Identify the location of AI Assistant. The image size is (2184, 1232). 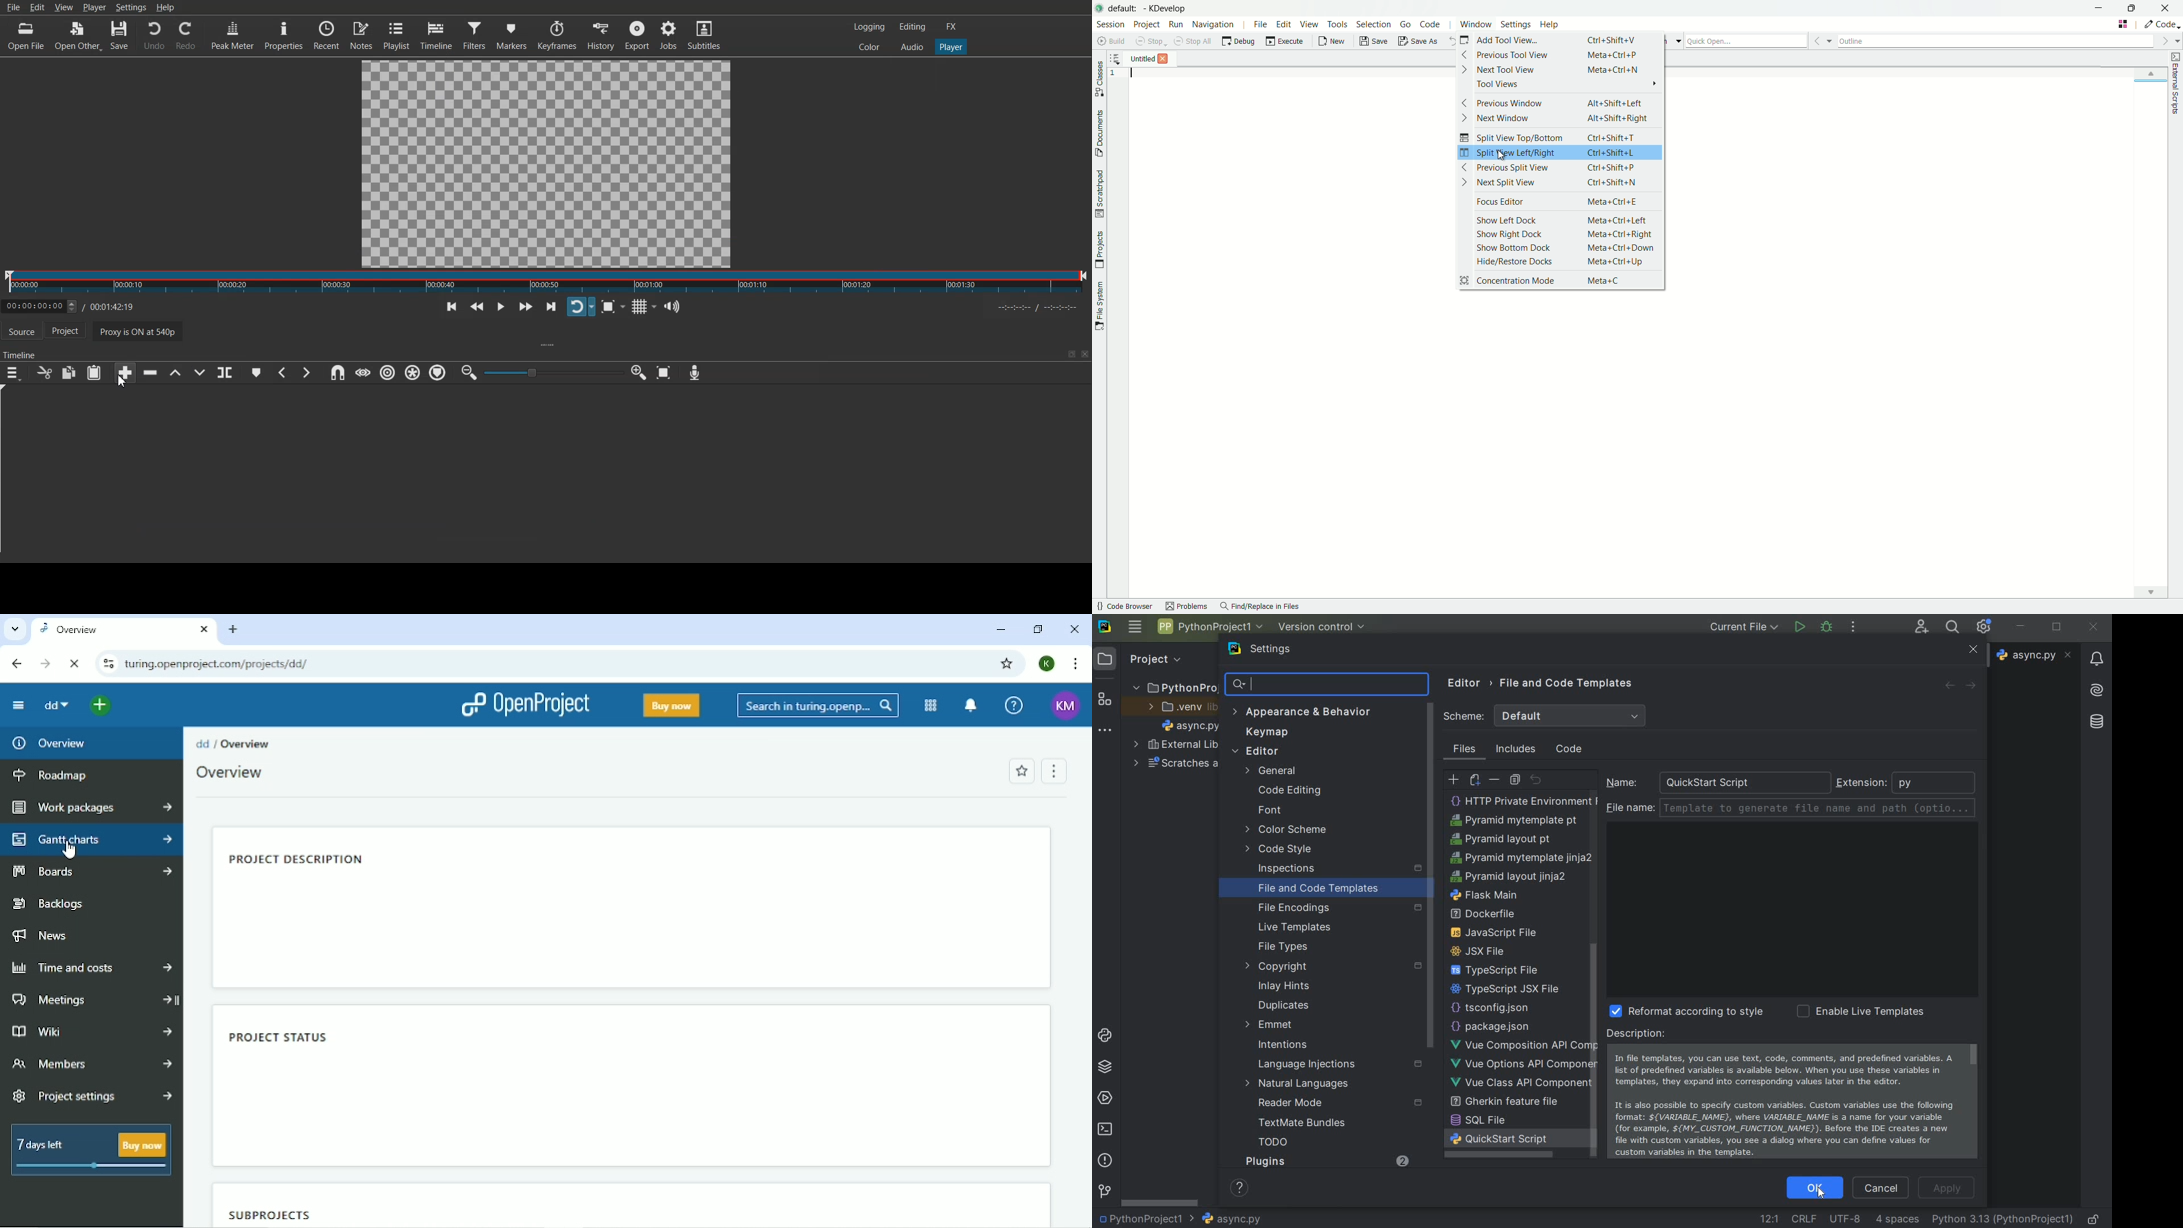
(2094, 688).